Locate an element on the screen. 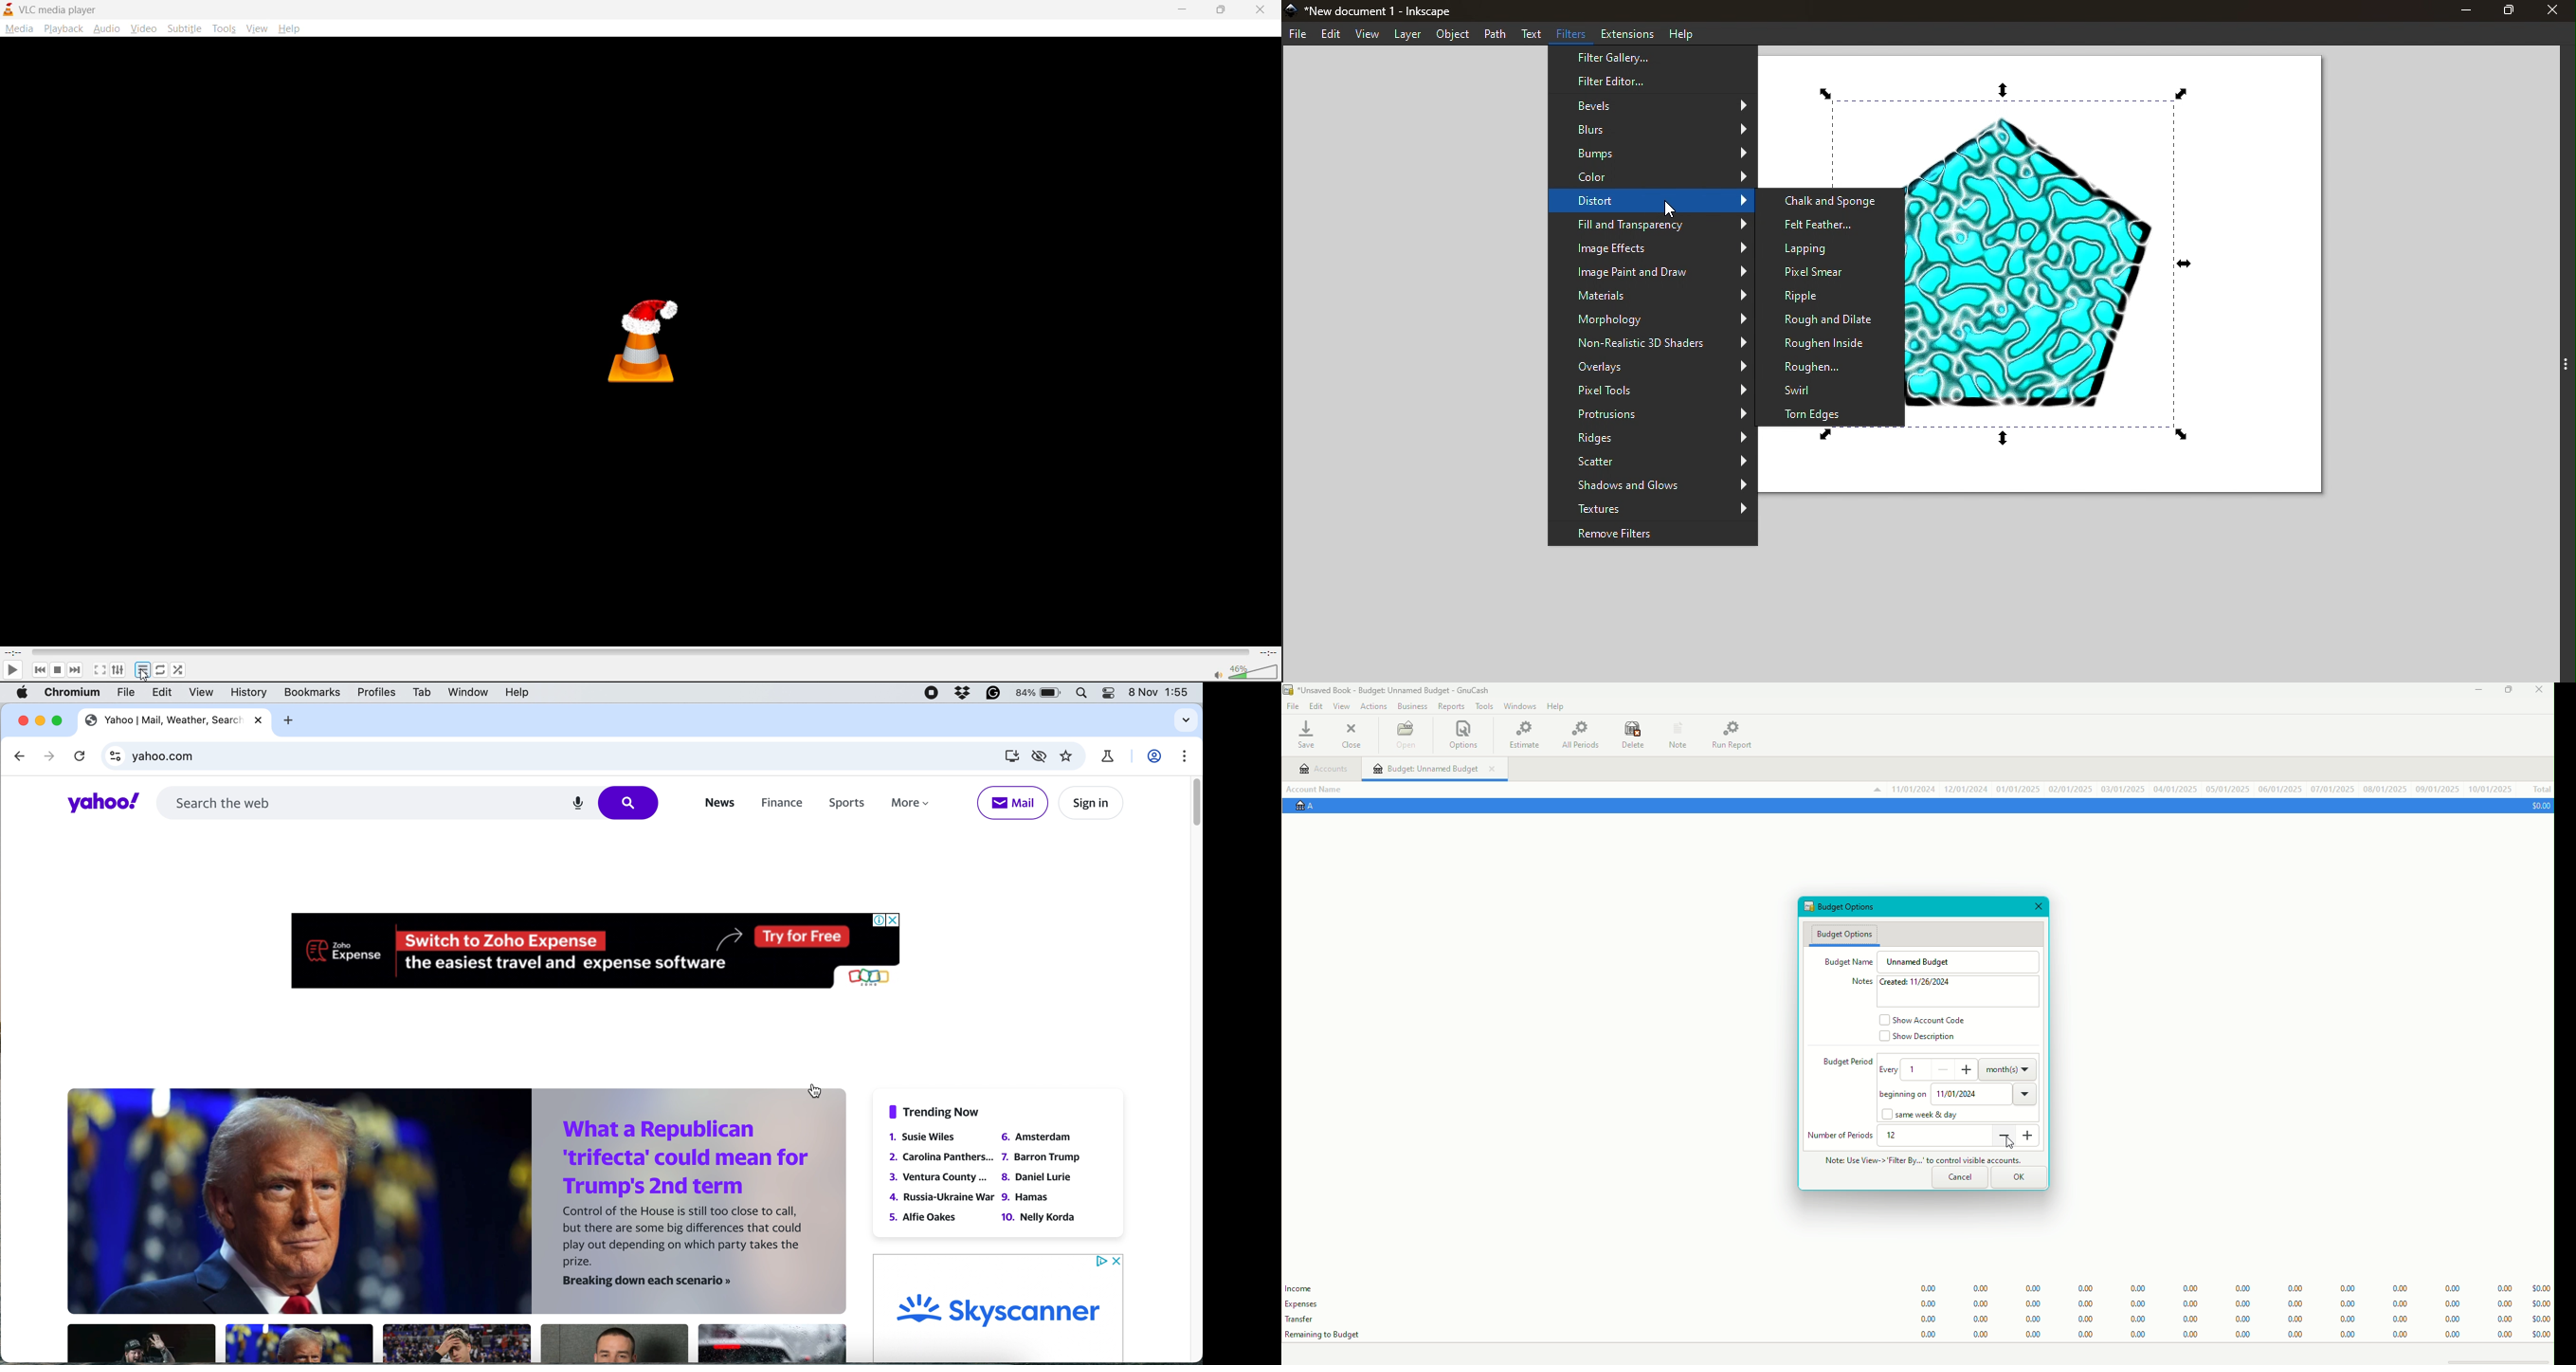  Cancel is located at coordinates (1960, 1178).